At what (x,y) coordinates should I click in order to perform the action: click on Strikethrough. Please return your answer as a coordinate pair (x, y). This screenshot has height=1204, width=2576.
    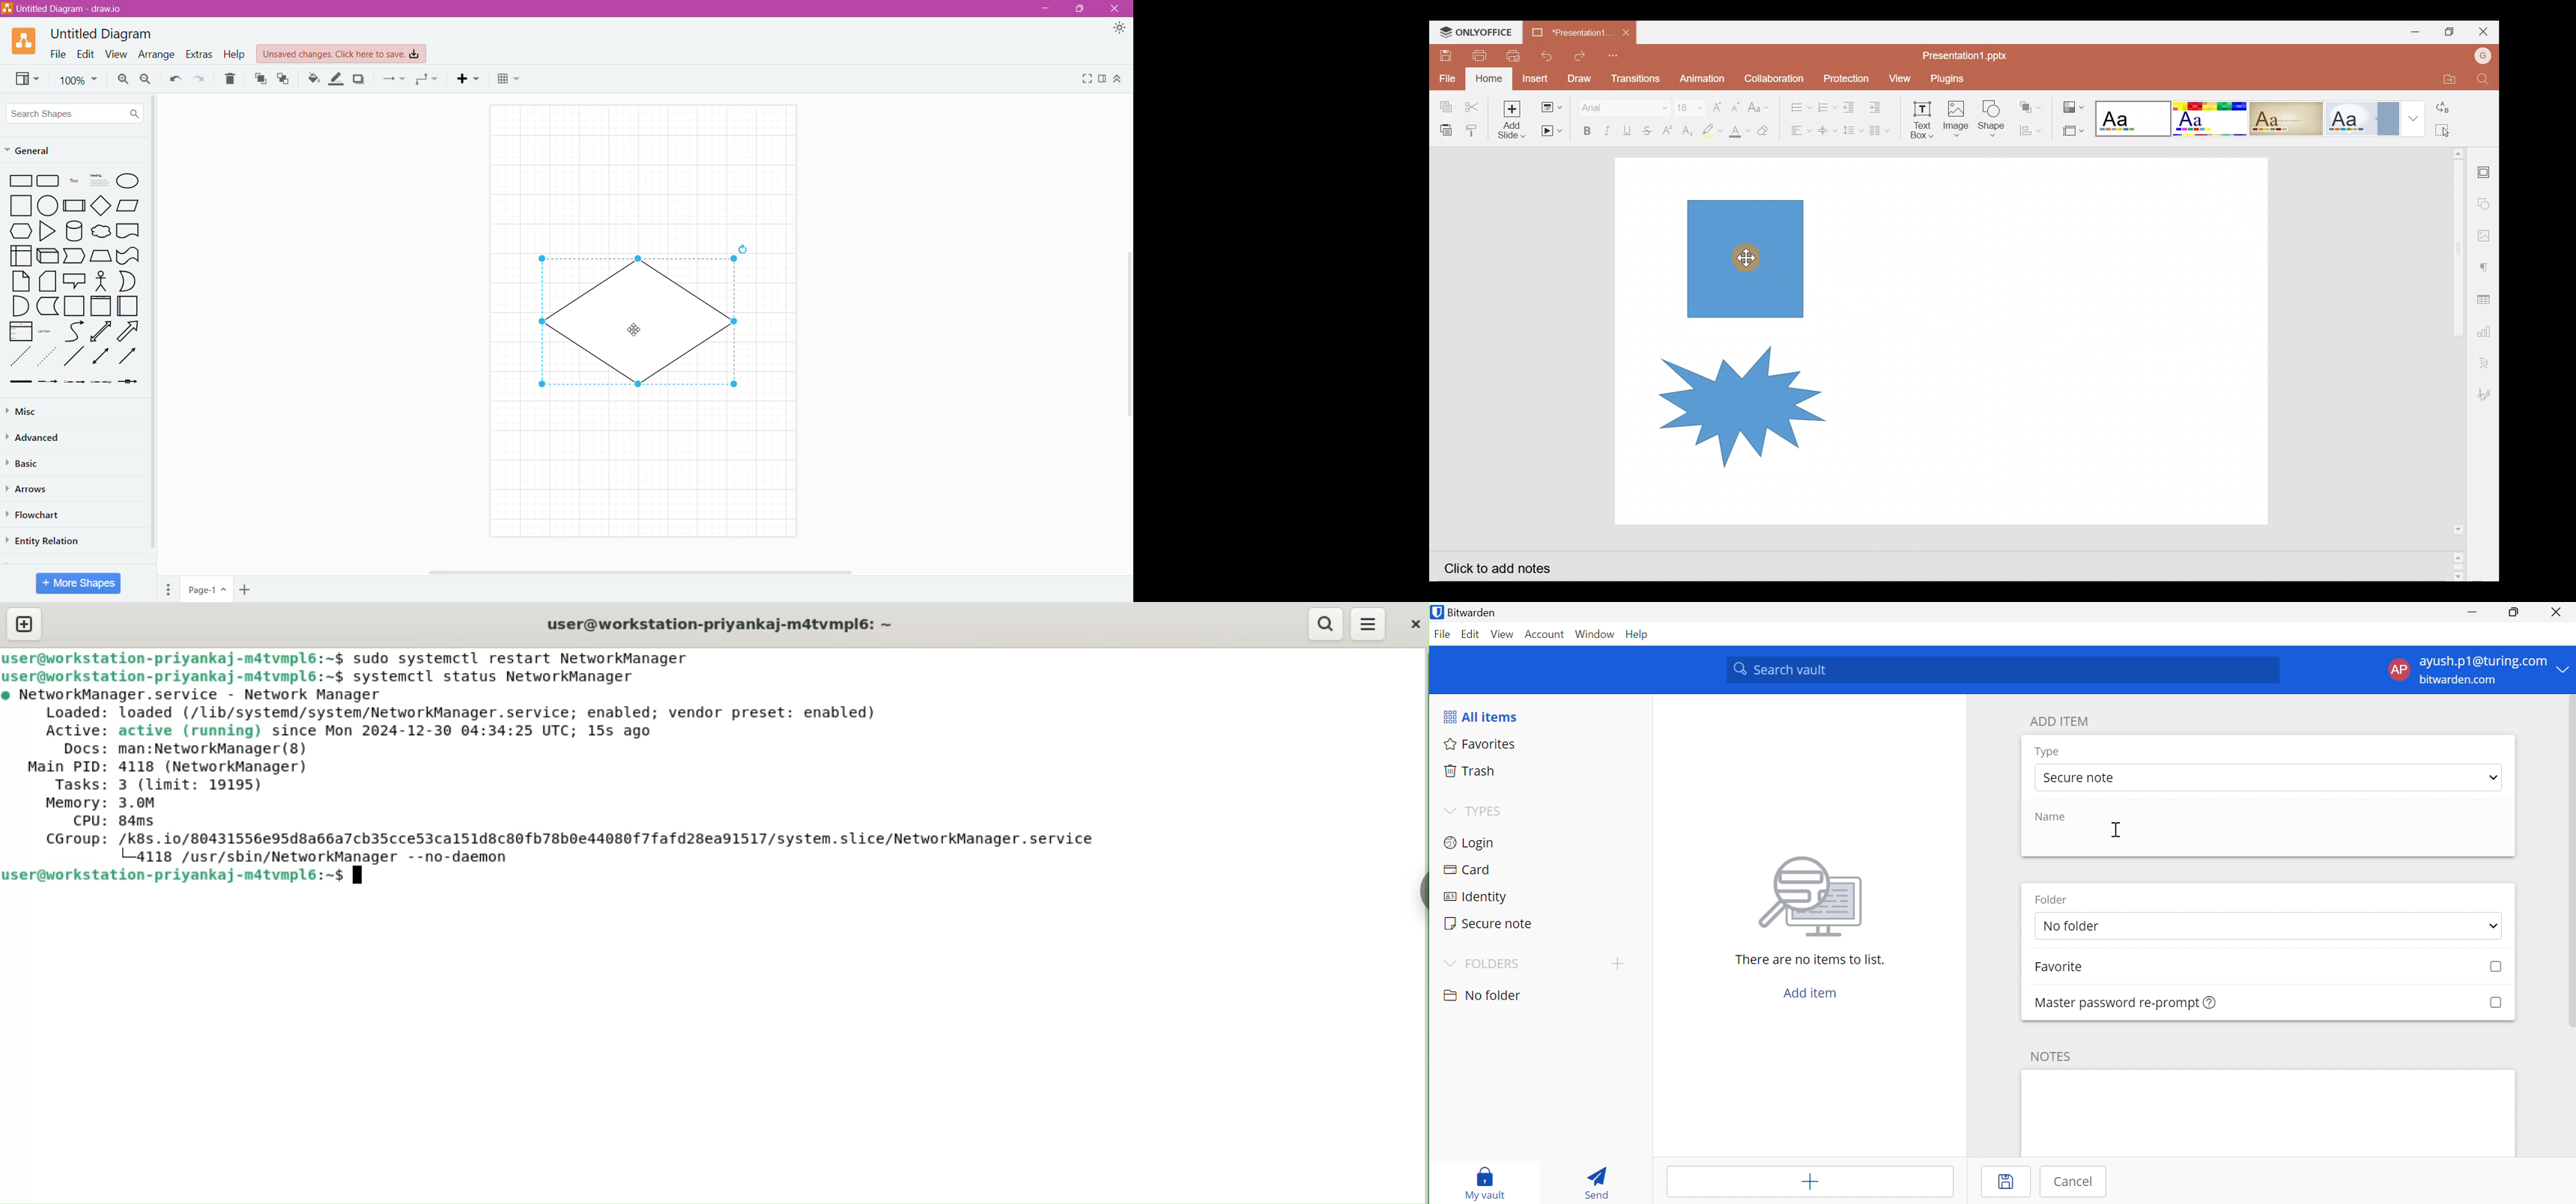
    Looking at the image, I should click on (1650, 129).